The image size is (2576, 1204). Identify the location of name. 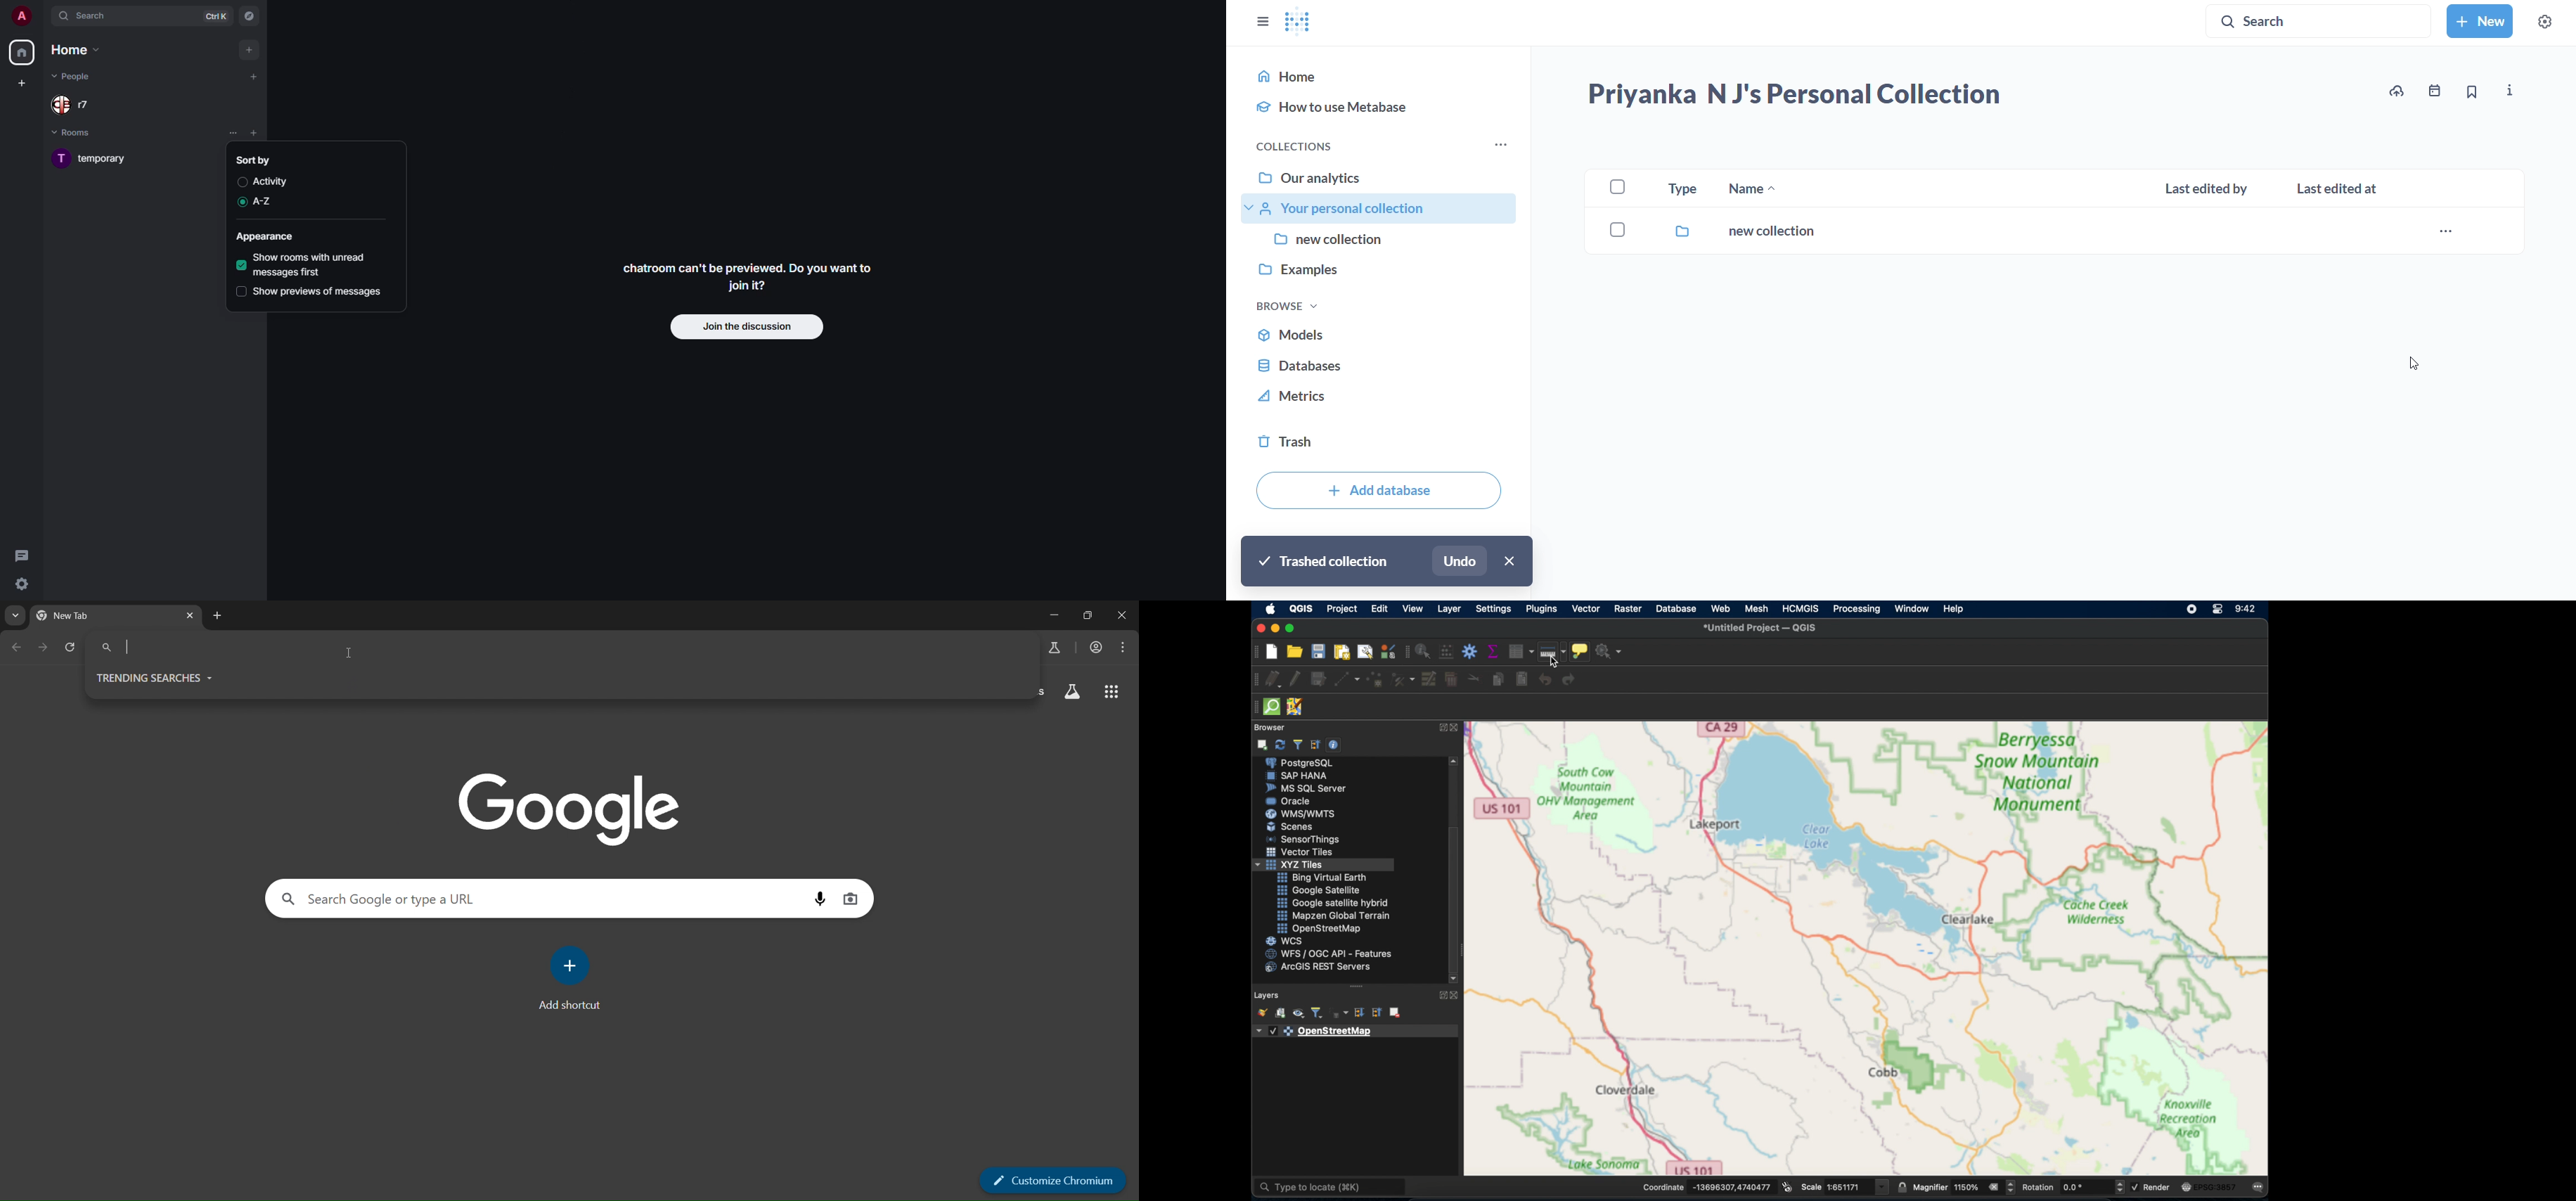
(1752, 189).